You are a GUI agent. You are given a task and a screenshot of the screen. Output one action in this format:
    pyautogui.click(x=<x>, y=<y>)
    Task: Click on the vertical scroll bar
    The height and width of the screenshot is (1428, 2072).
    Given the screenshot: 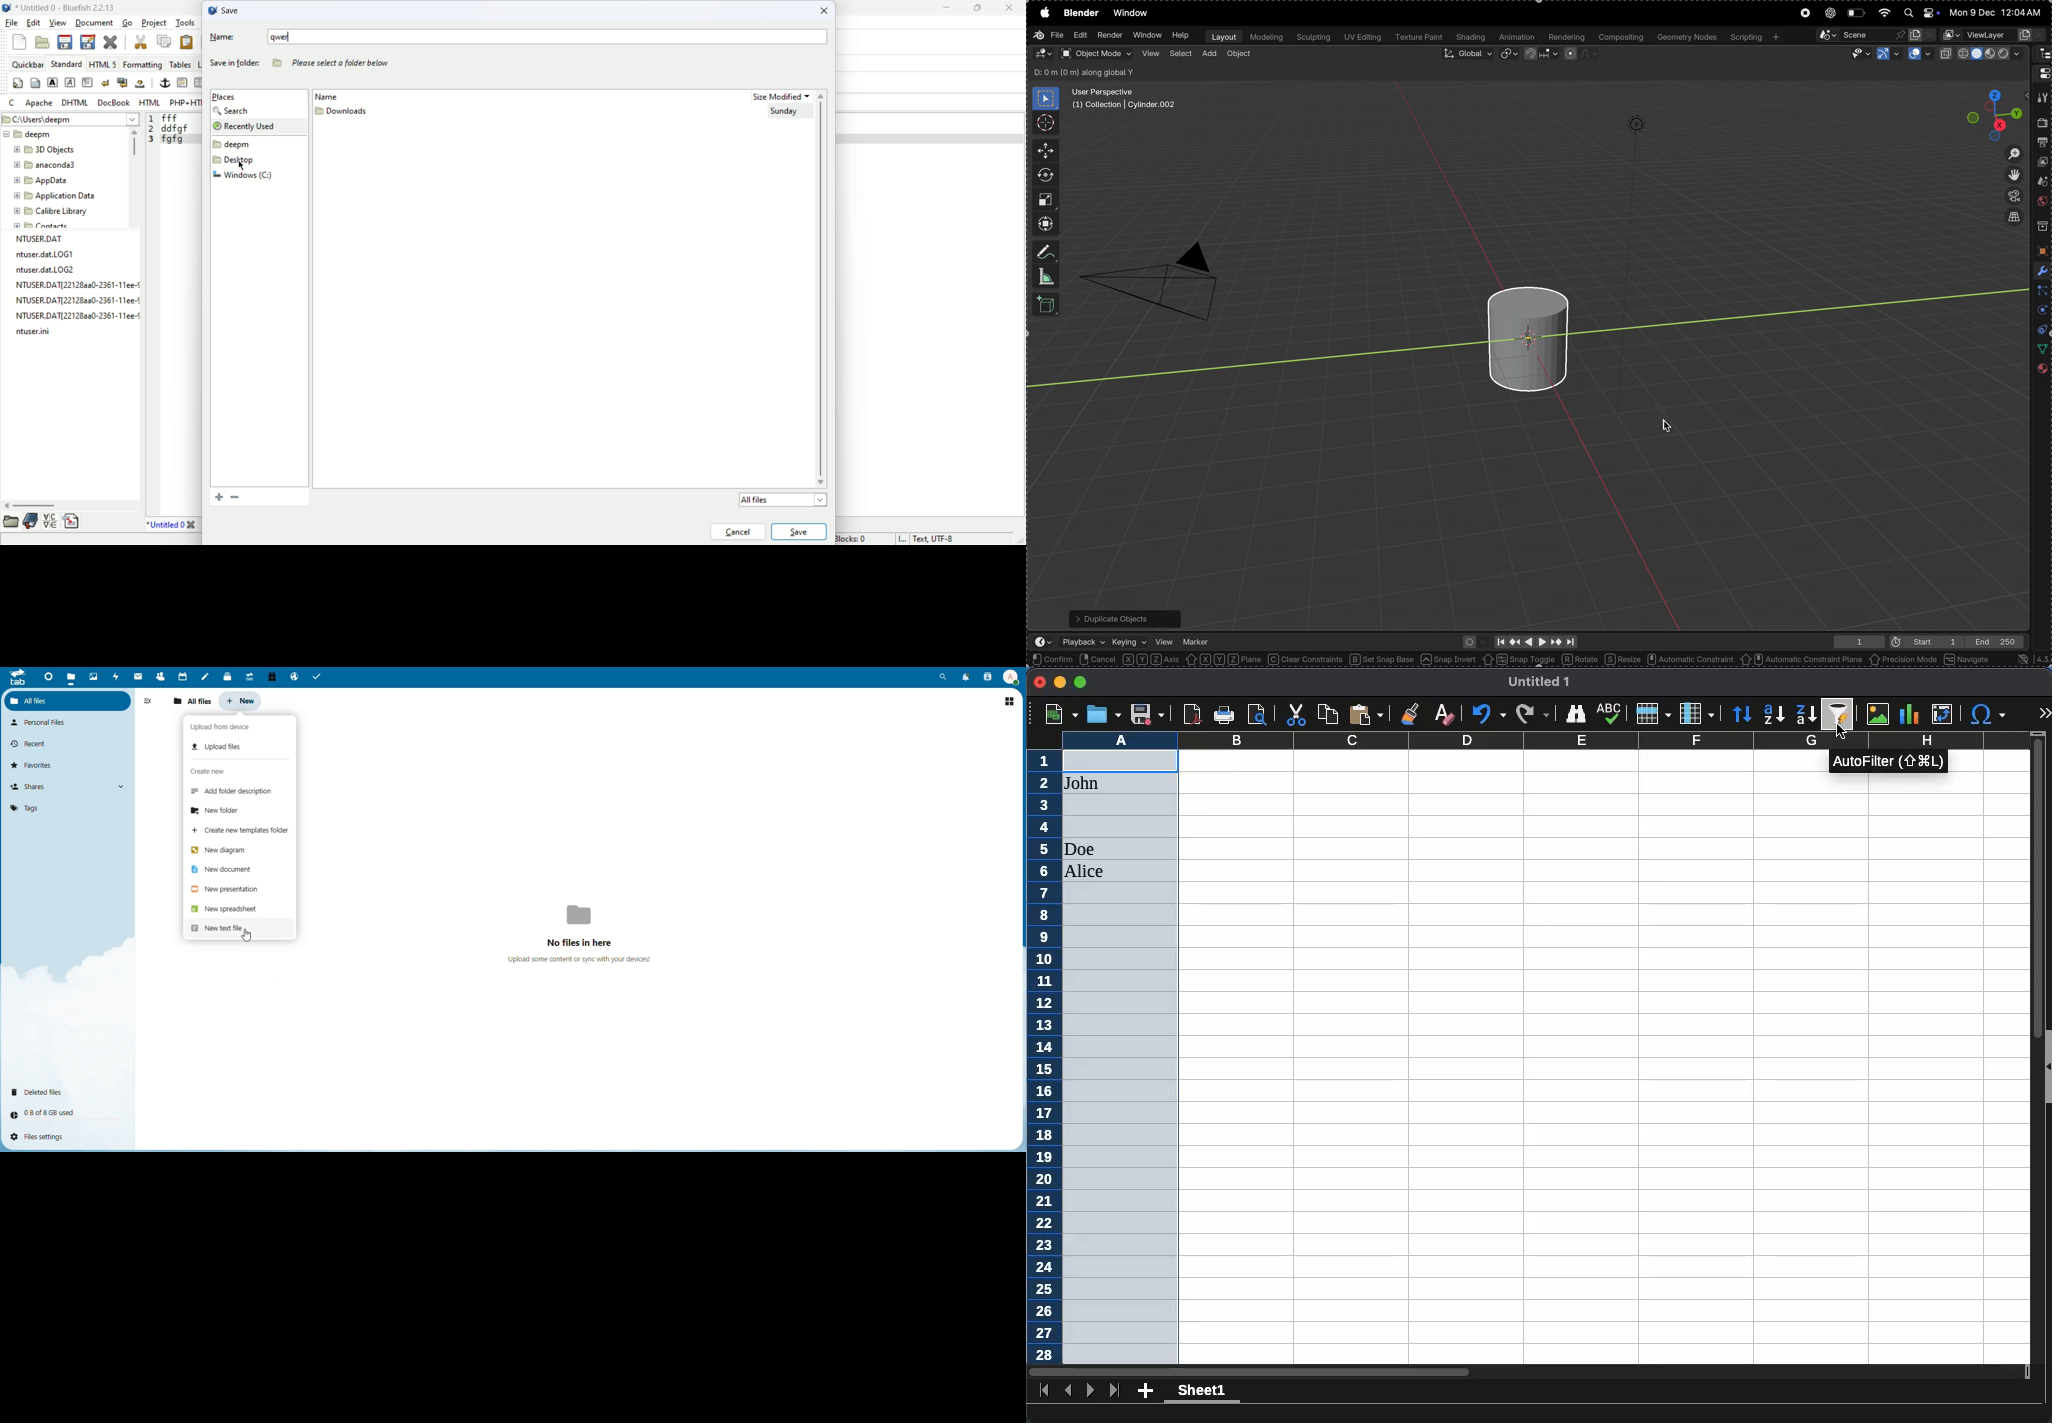 What is the action you would take?
    pyautogui.click(x=823, y=290)
    